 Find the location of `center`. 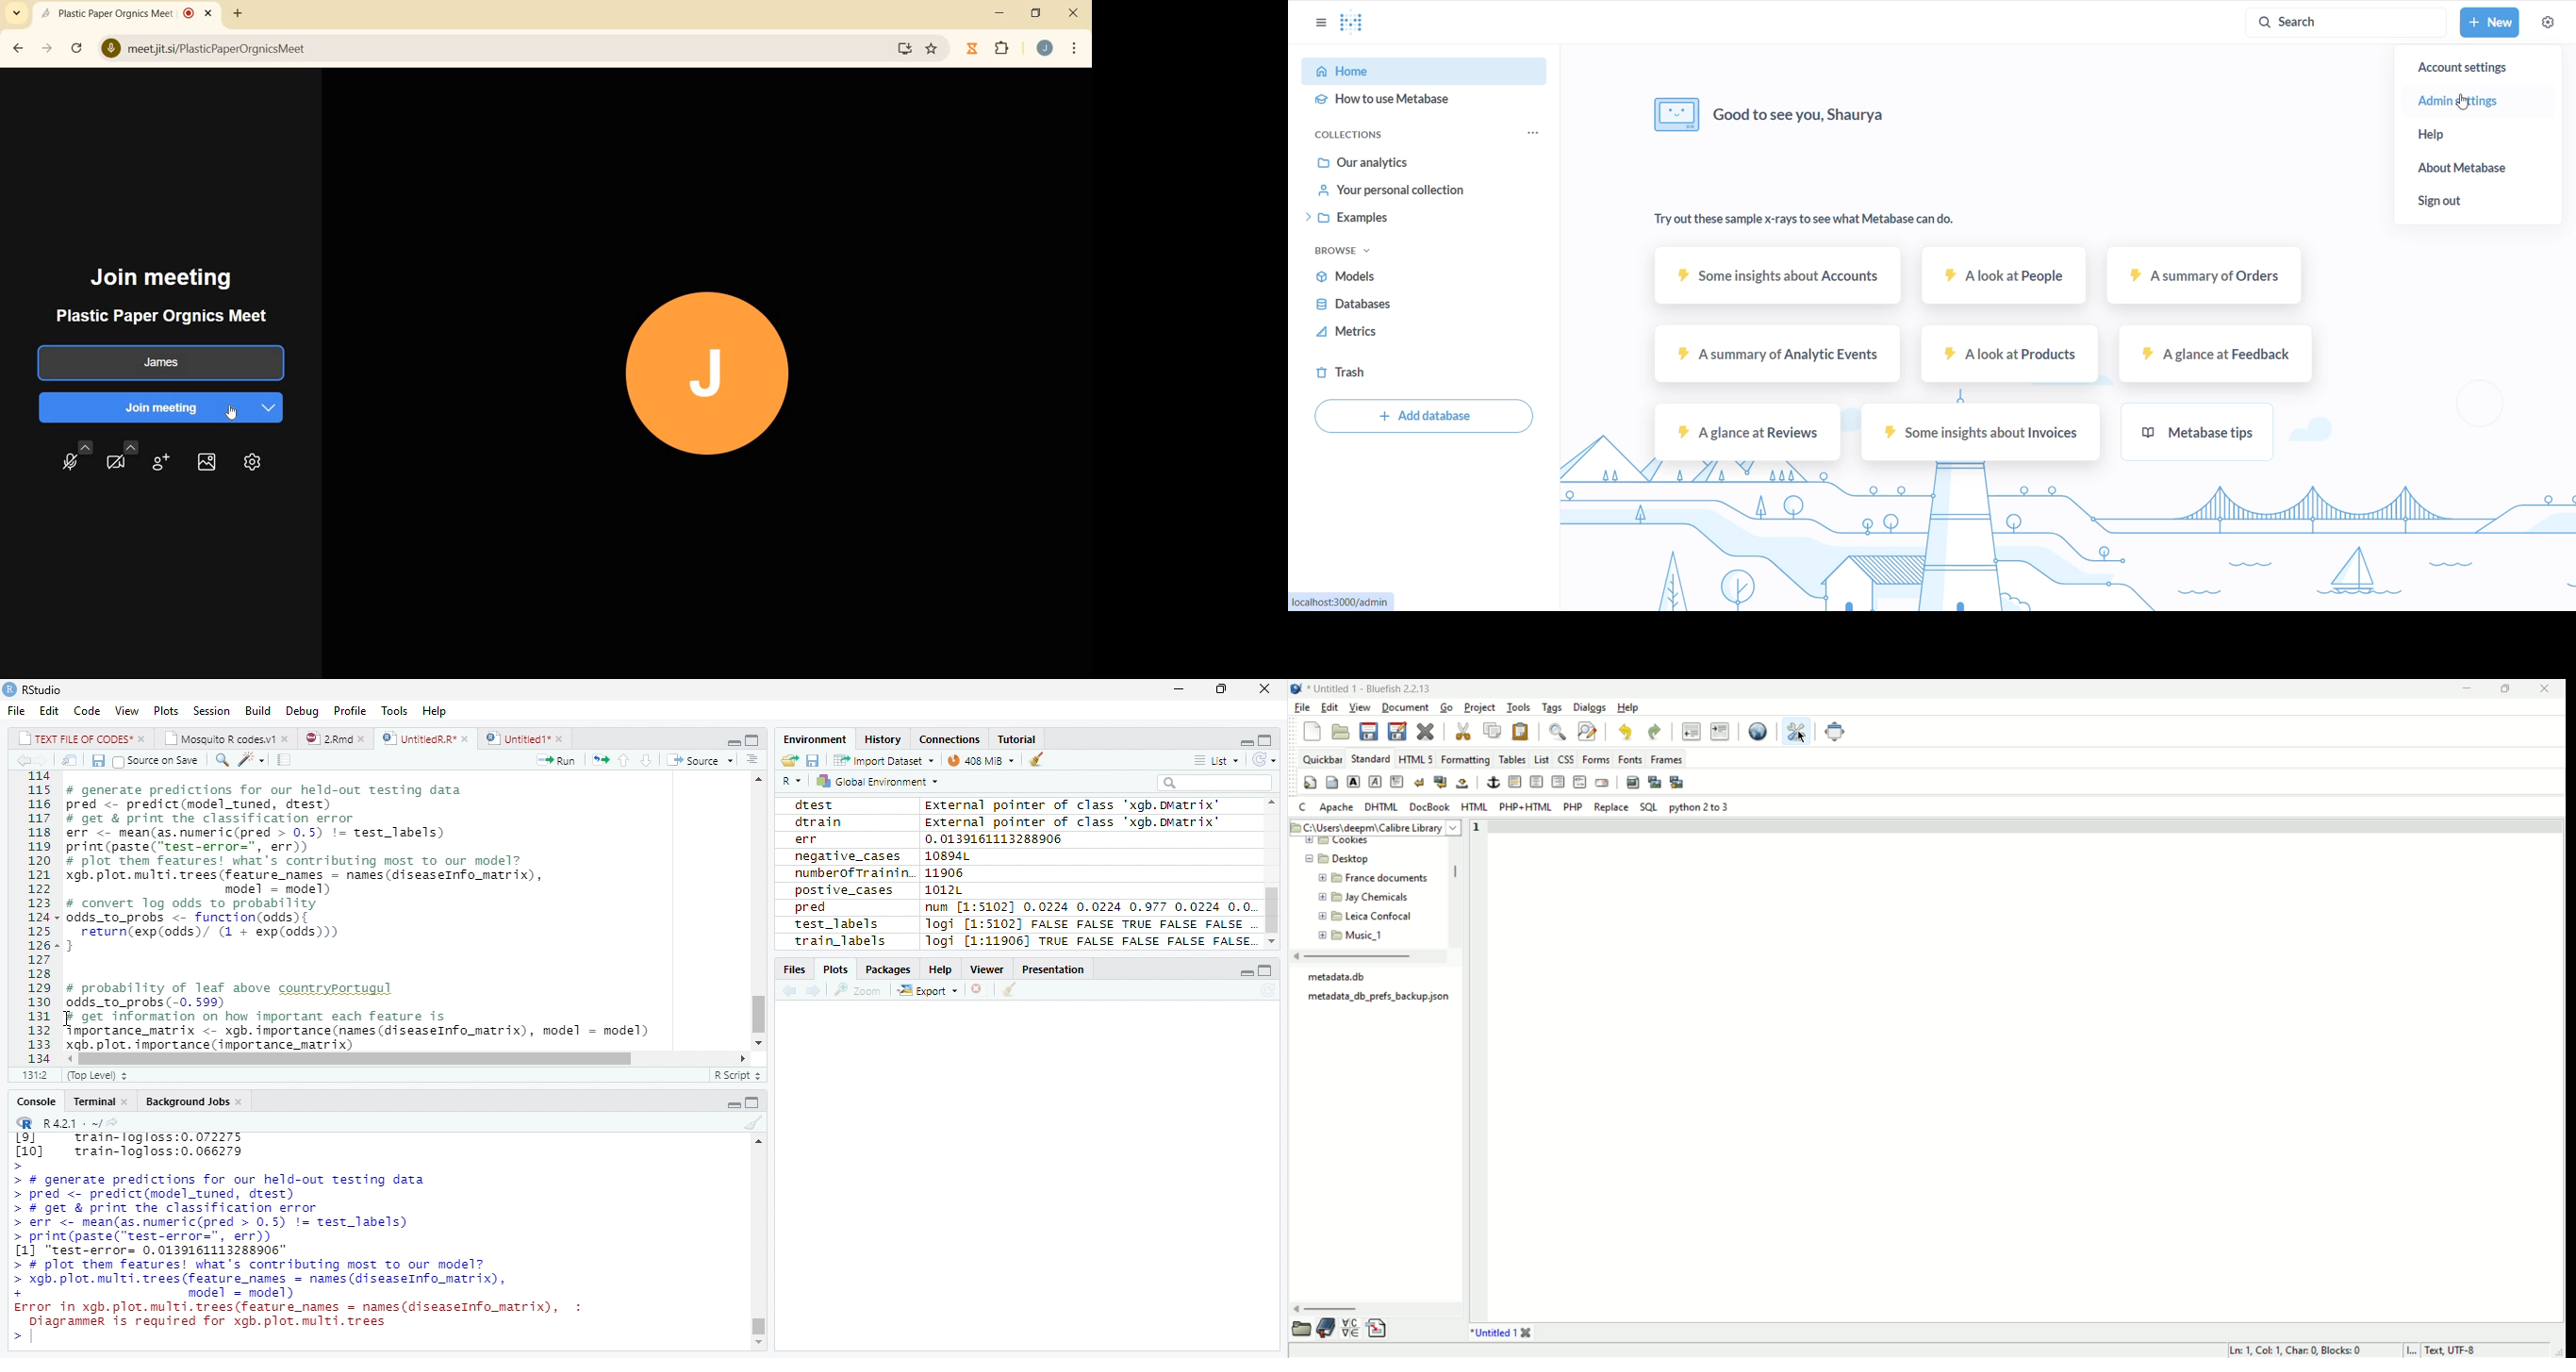

center is located at coordinates (1538, 783).